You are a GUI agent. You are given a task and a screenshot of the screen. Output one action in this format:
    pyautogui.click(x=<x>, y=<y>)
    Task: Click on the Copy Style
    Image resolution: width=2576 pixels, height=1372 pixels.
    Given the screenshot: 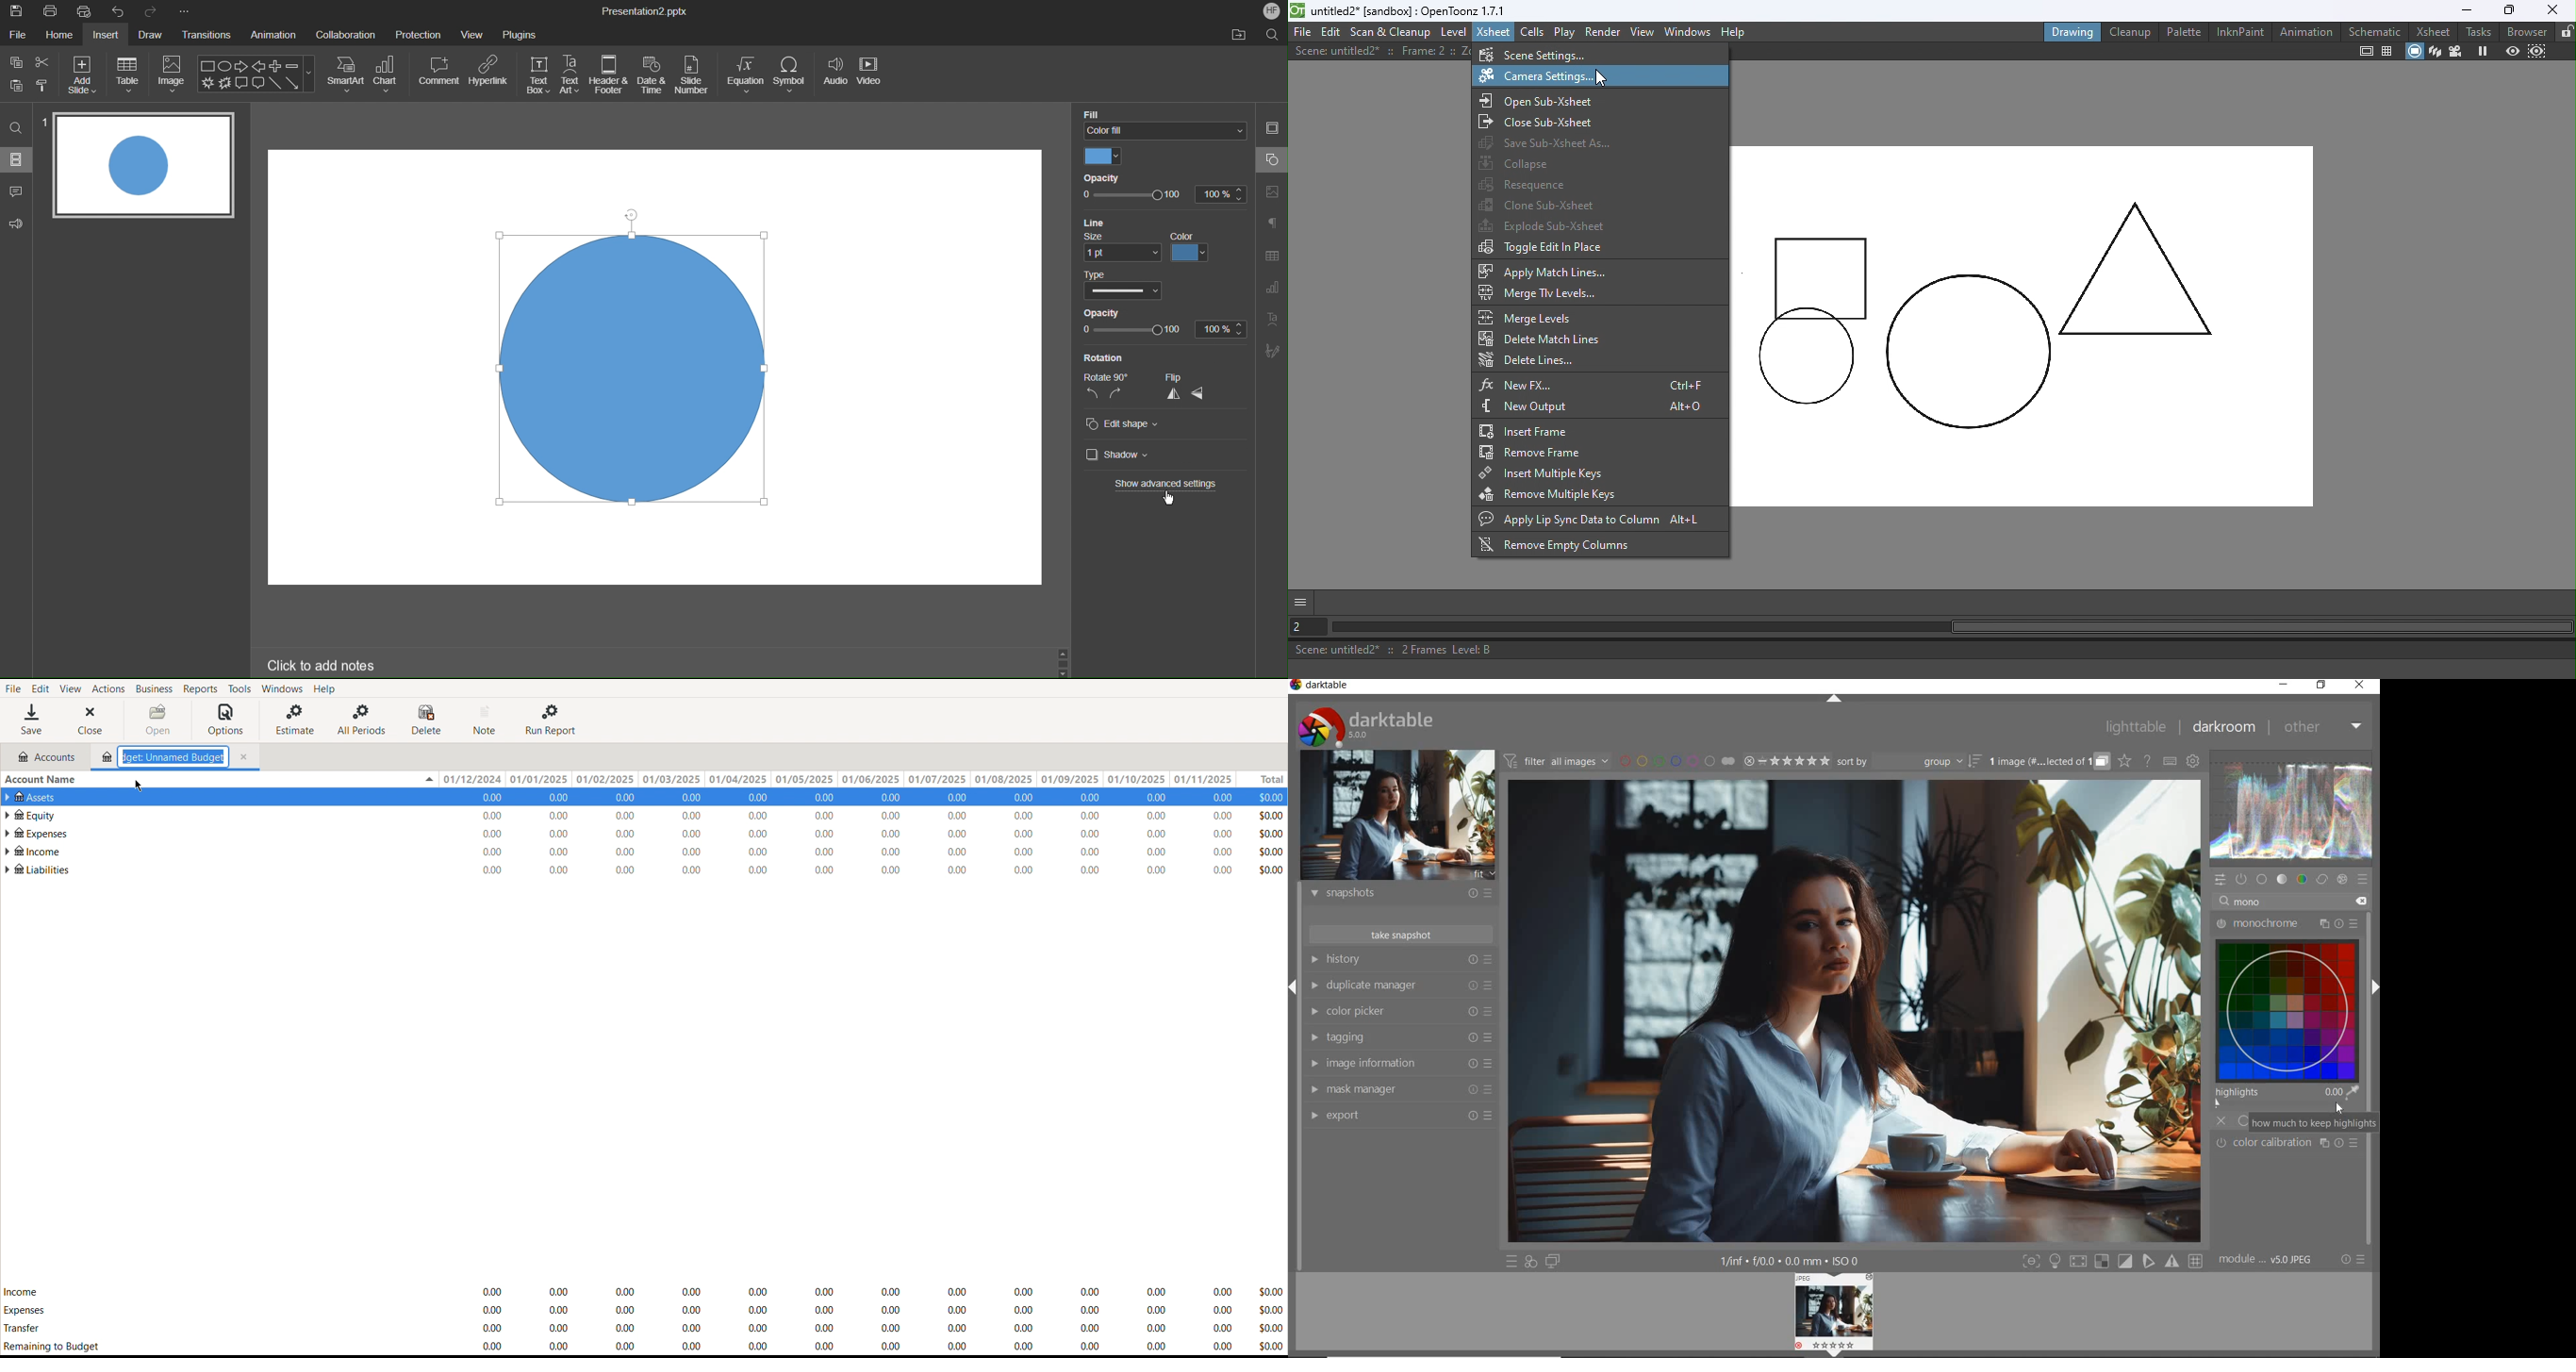 What is the action you would take?
    pyautogui.click(x=43, y=84)
    